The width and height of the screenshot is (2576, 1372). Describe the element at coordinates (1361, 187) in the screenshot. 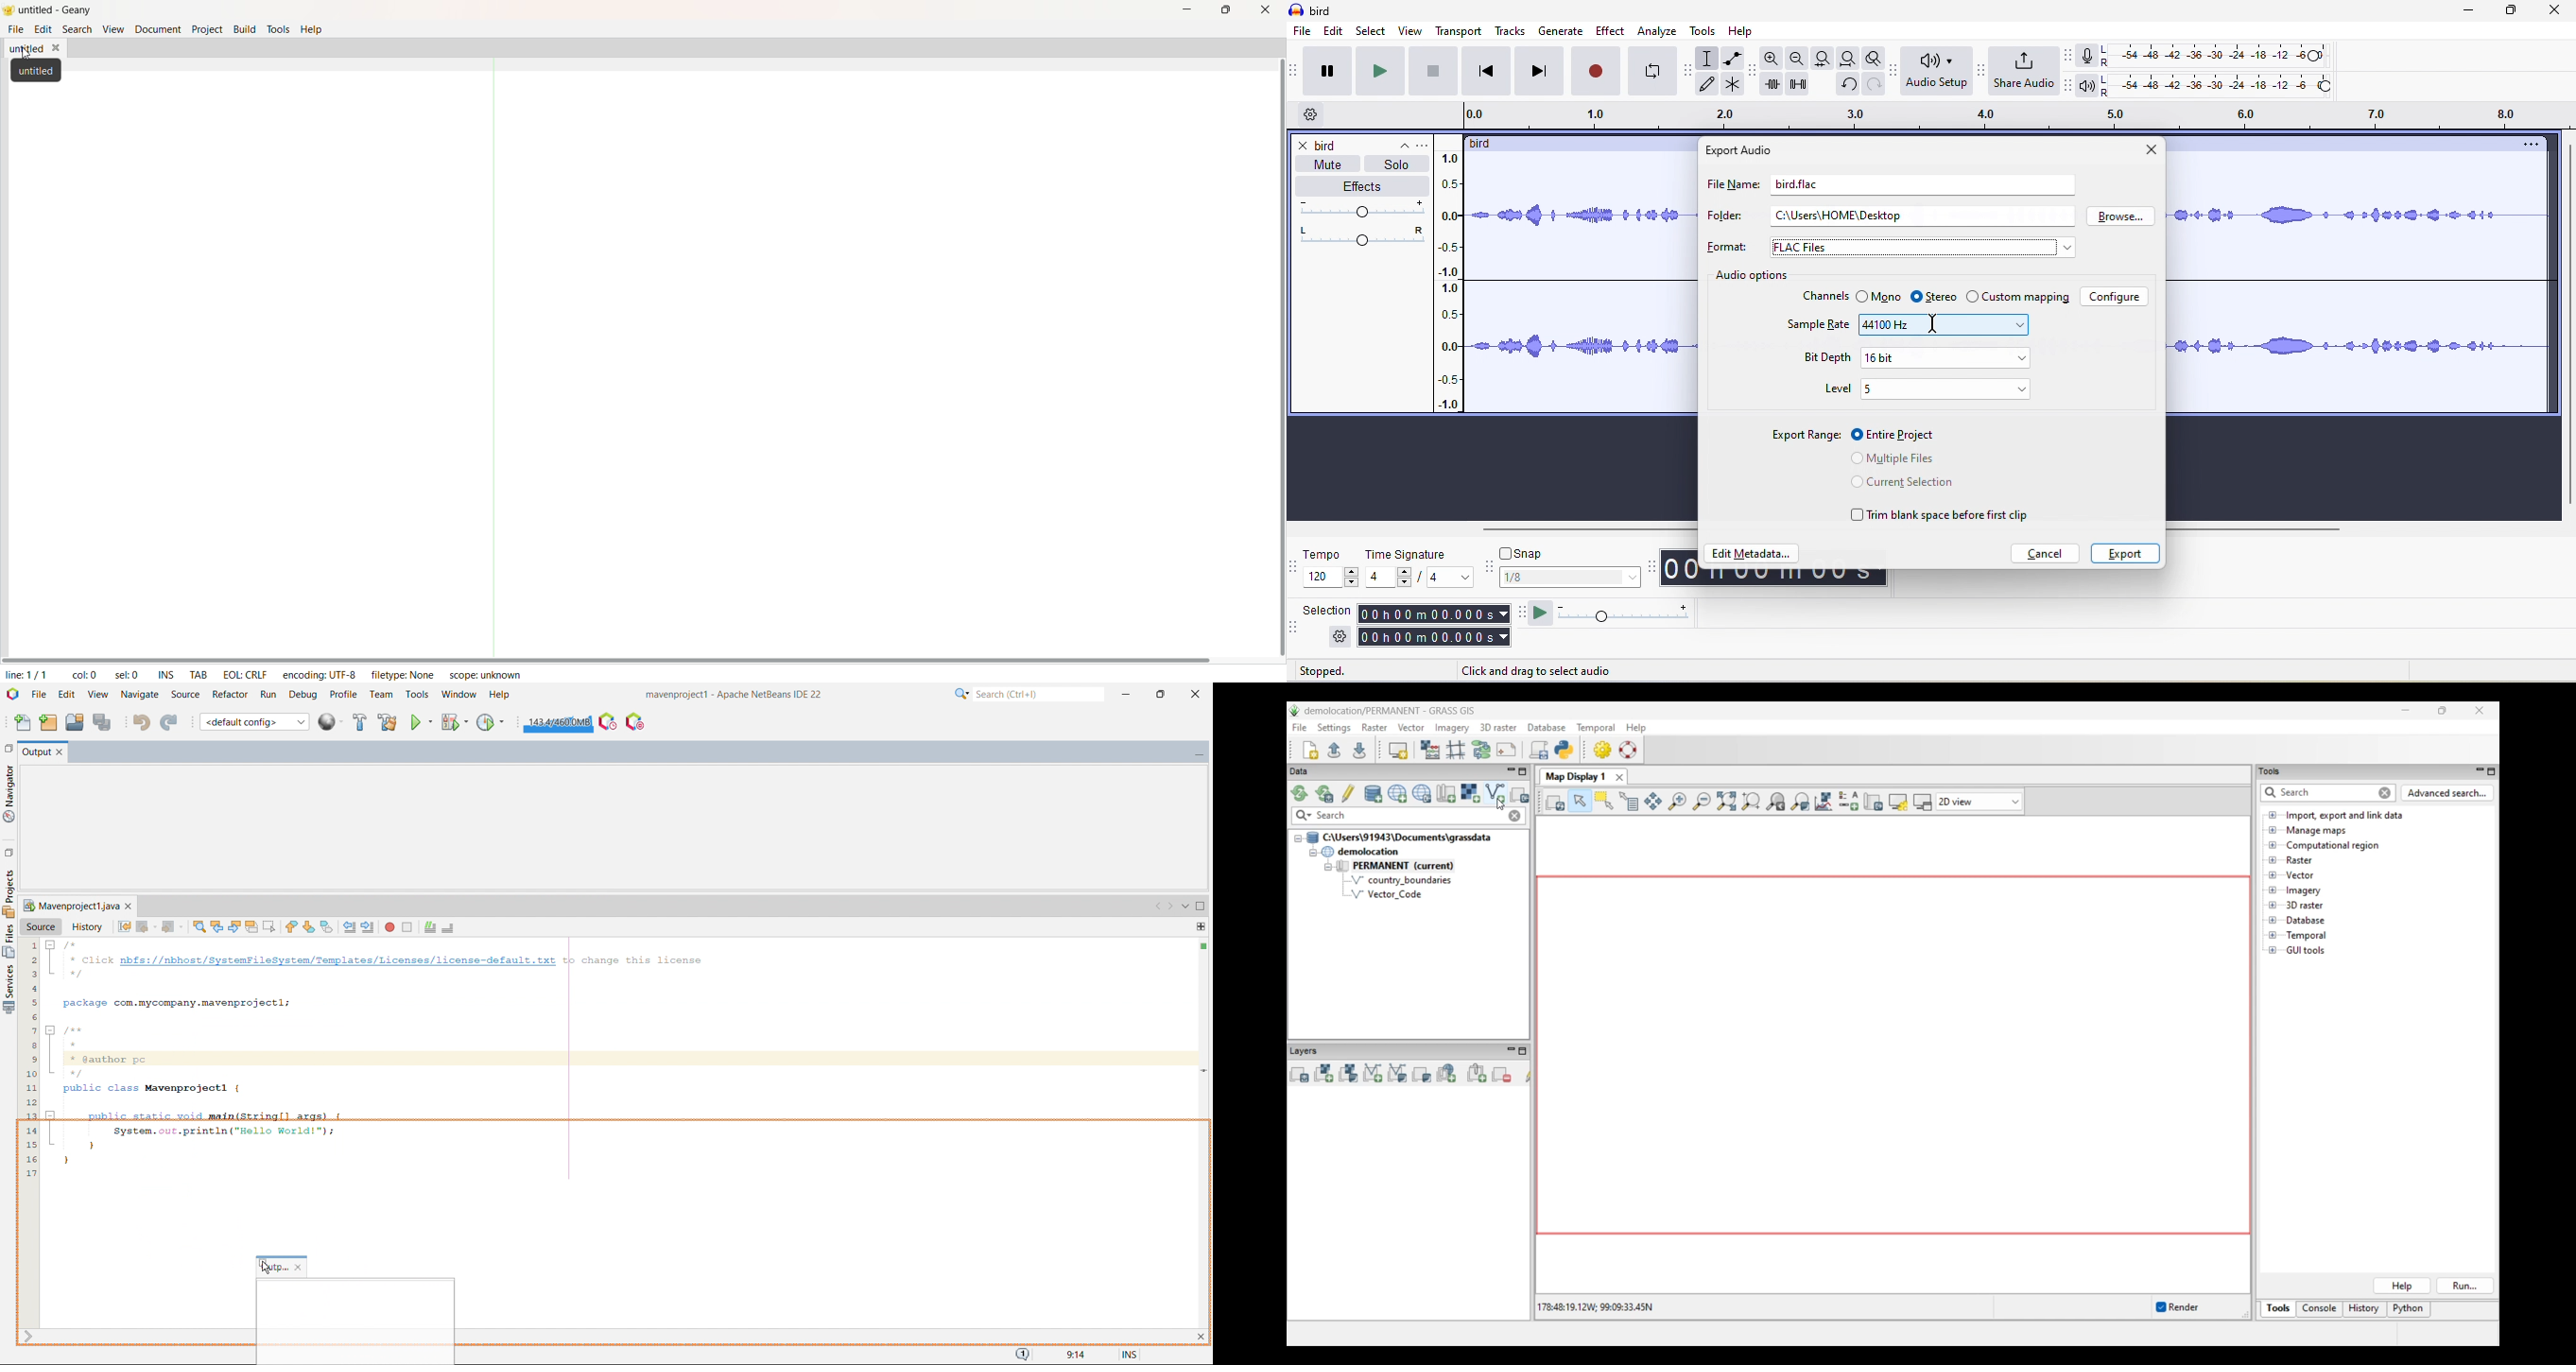

I see `effects` at that location.